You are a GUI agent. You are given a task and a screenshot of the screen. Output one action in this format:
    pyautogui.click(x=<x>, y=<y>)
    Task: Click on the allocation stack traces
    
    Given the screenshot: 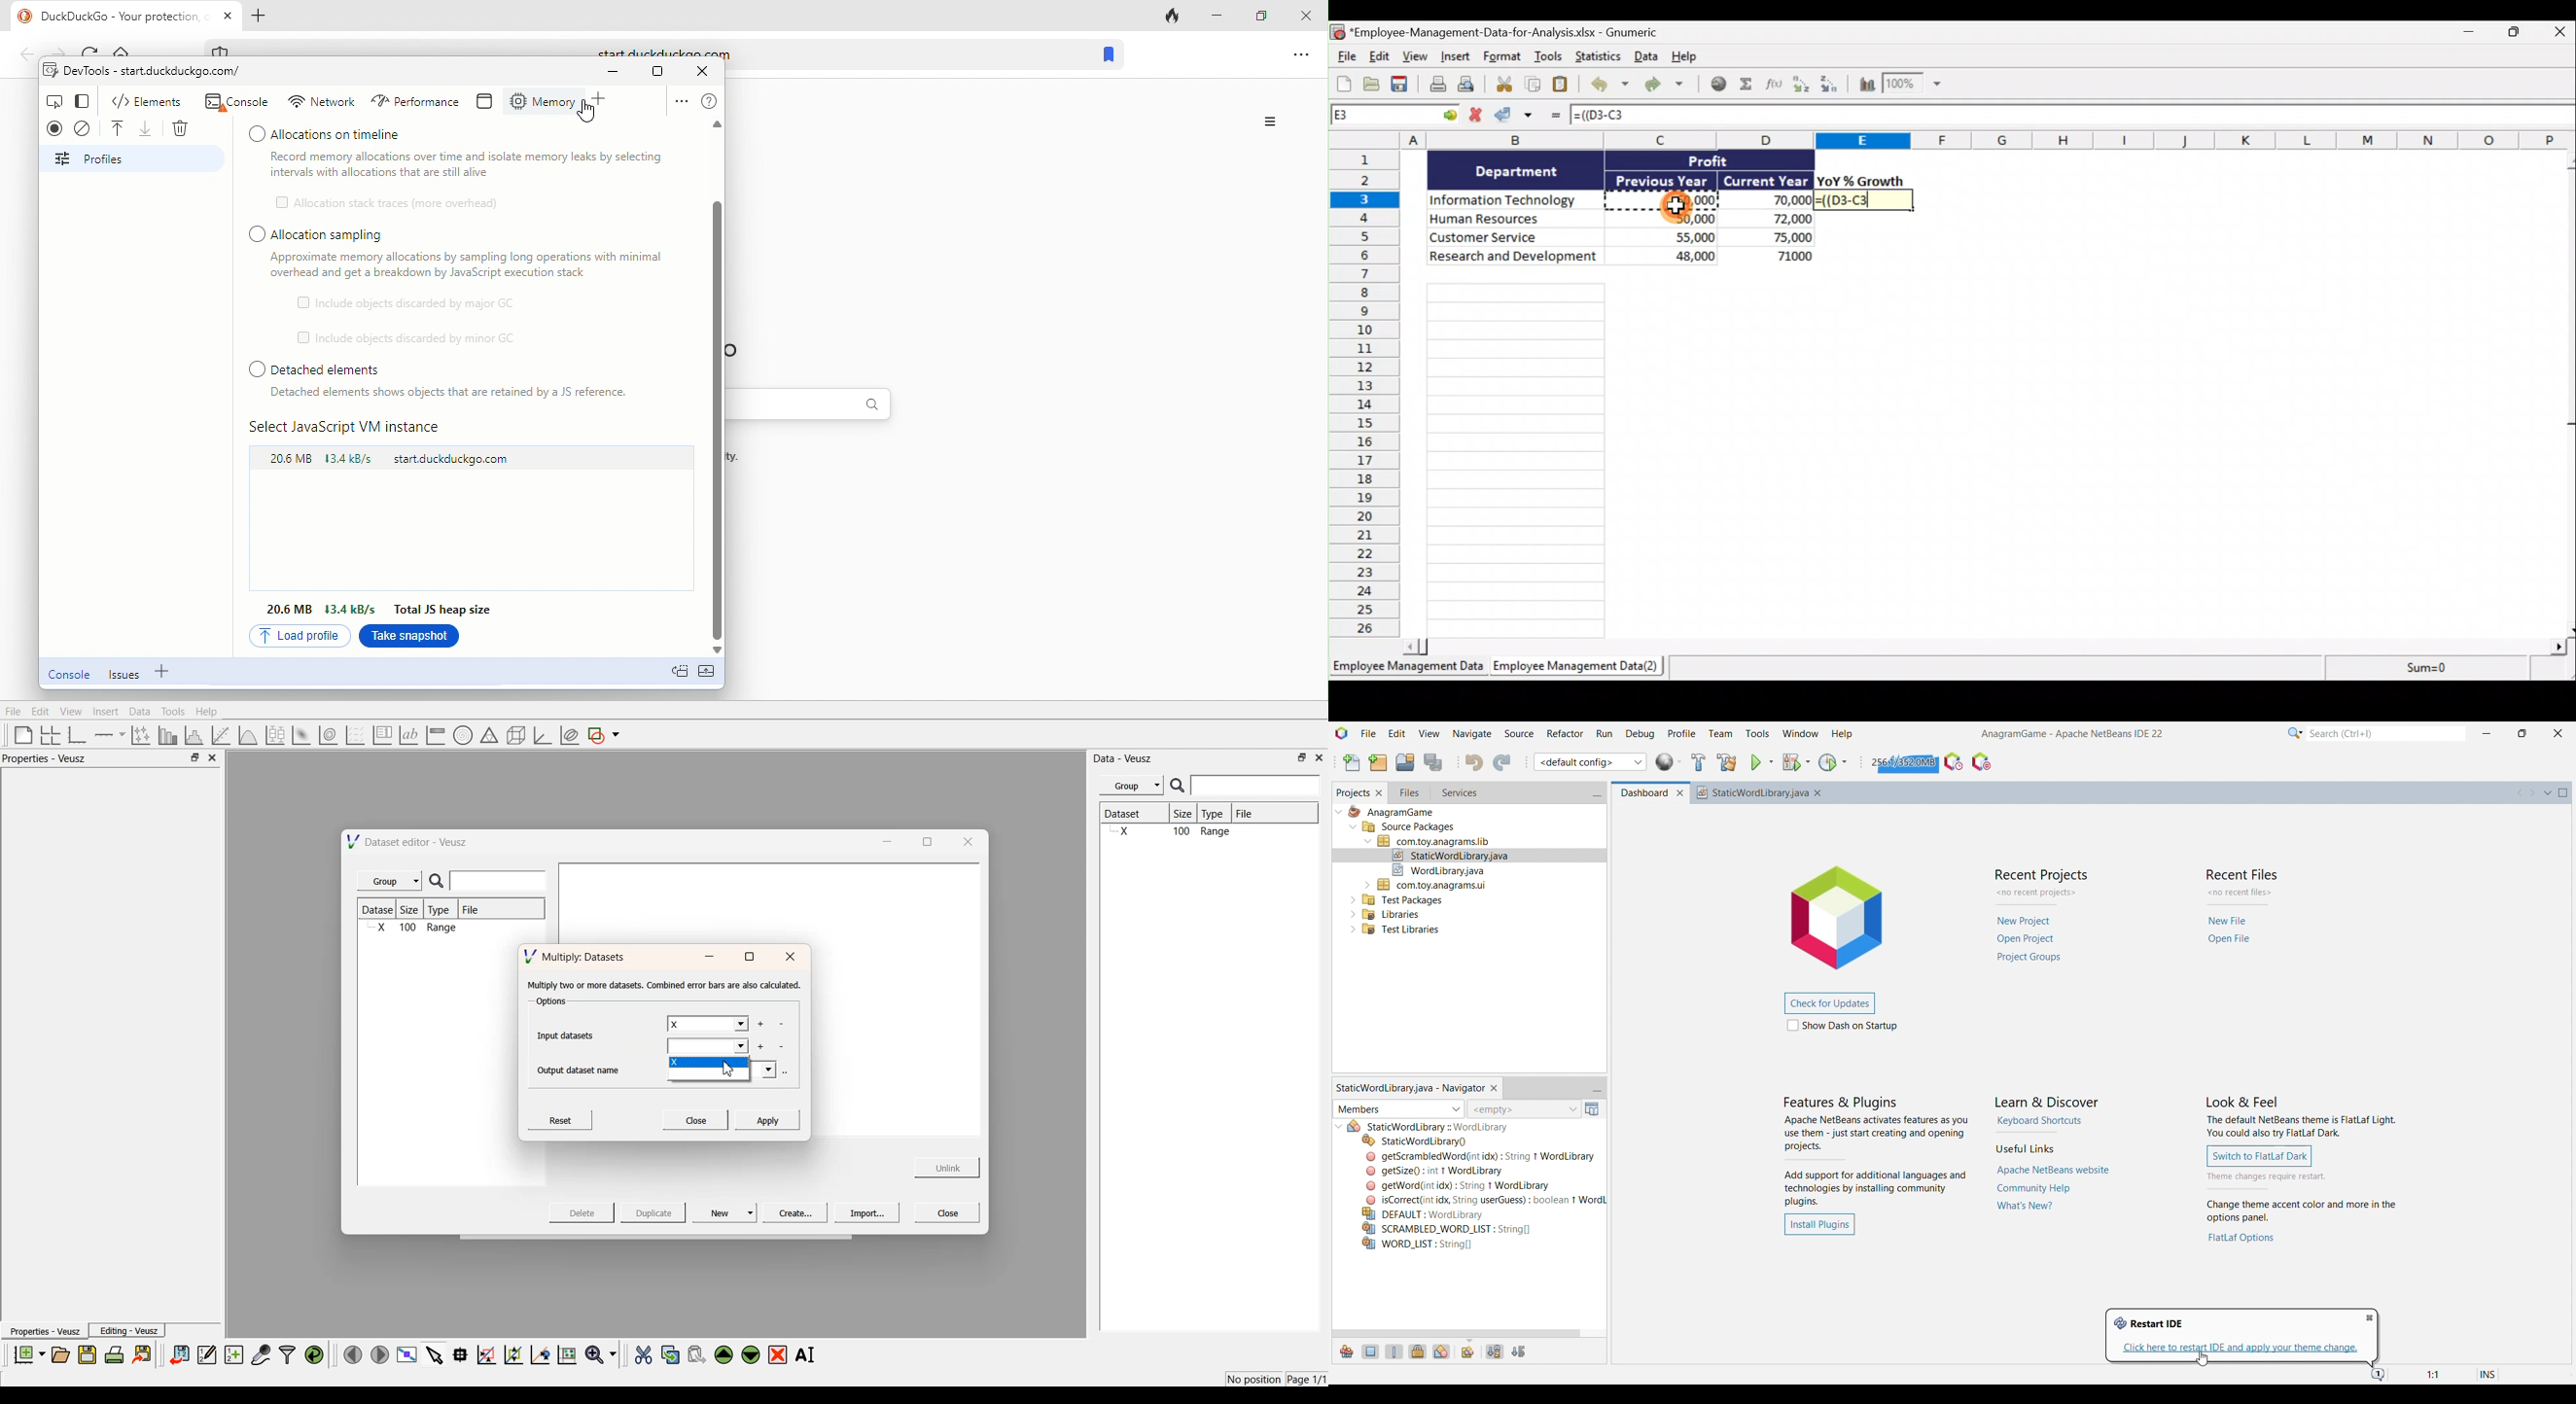 What is the action you would take?
    pyautogui.click(x=398, y=201)
    